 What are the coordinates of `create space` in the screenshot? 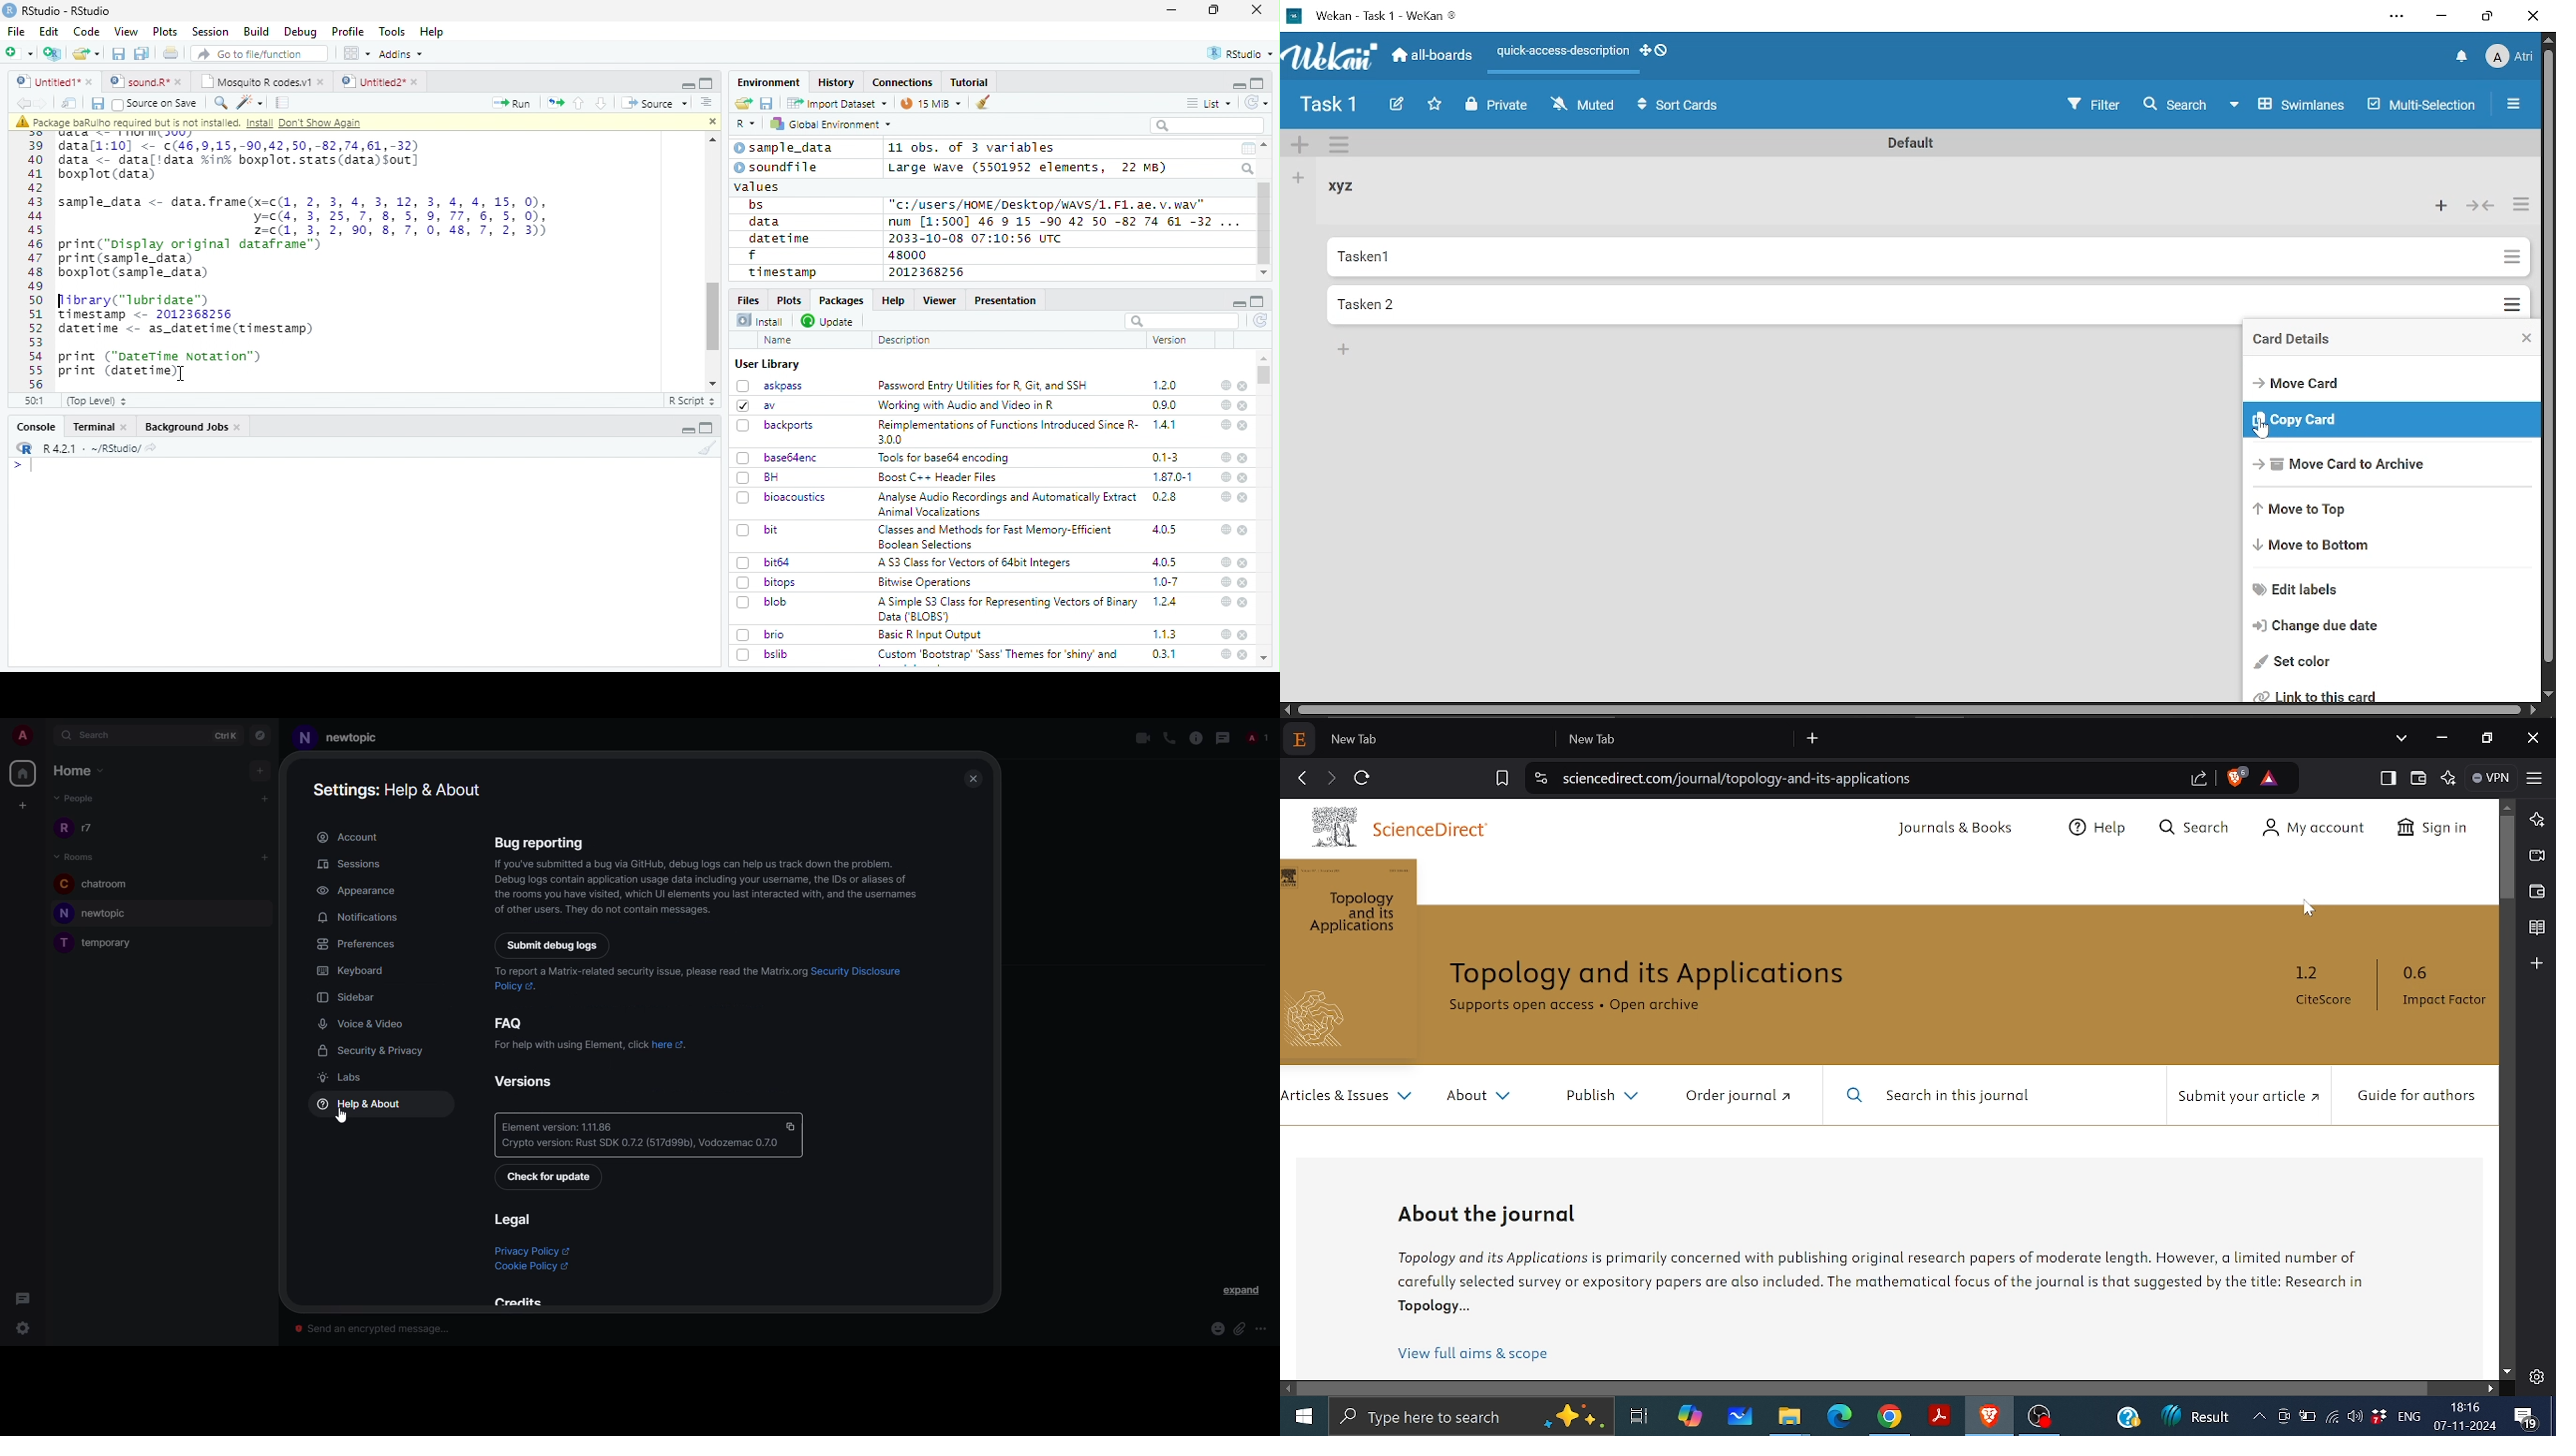 It's located at (21, 806).